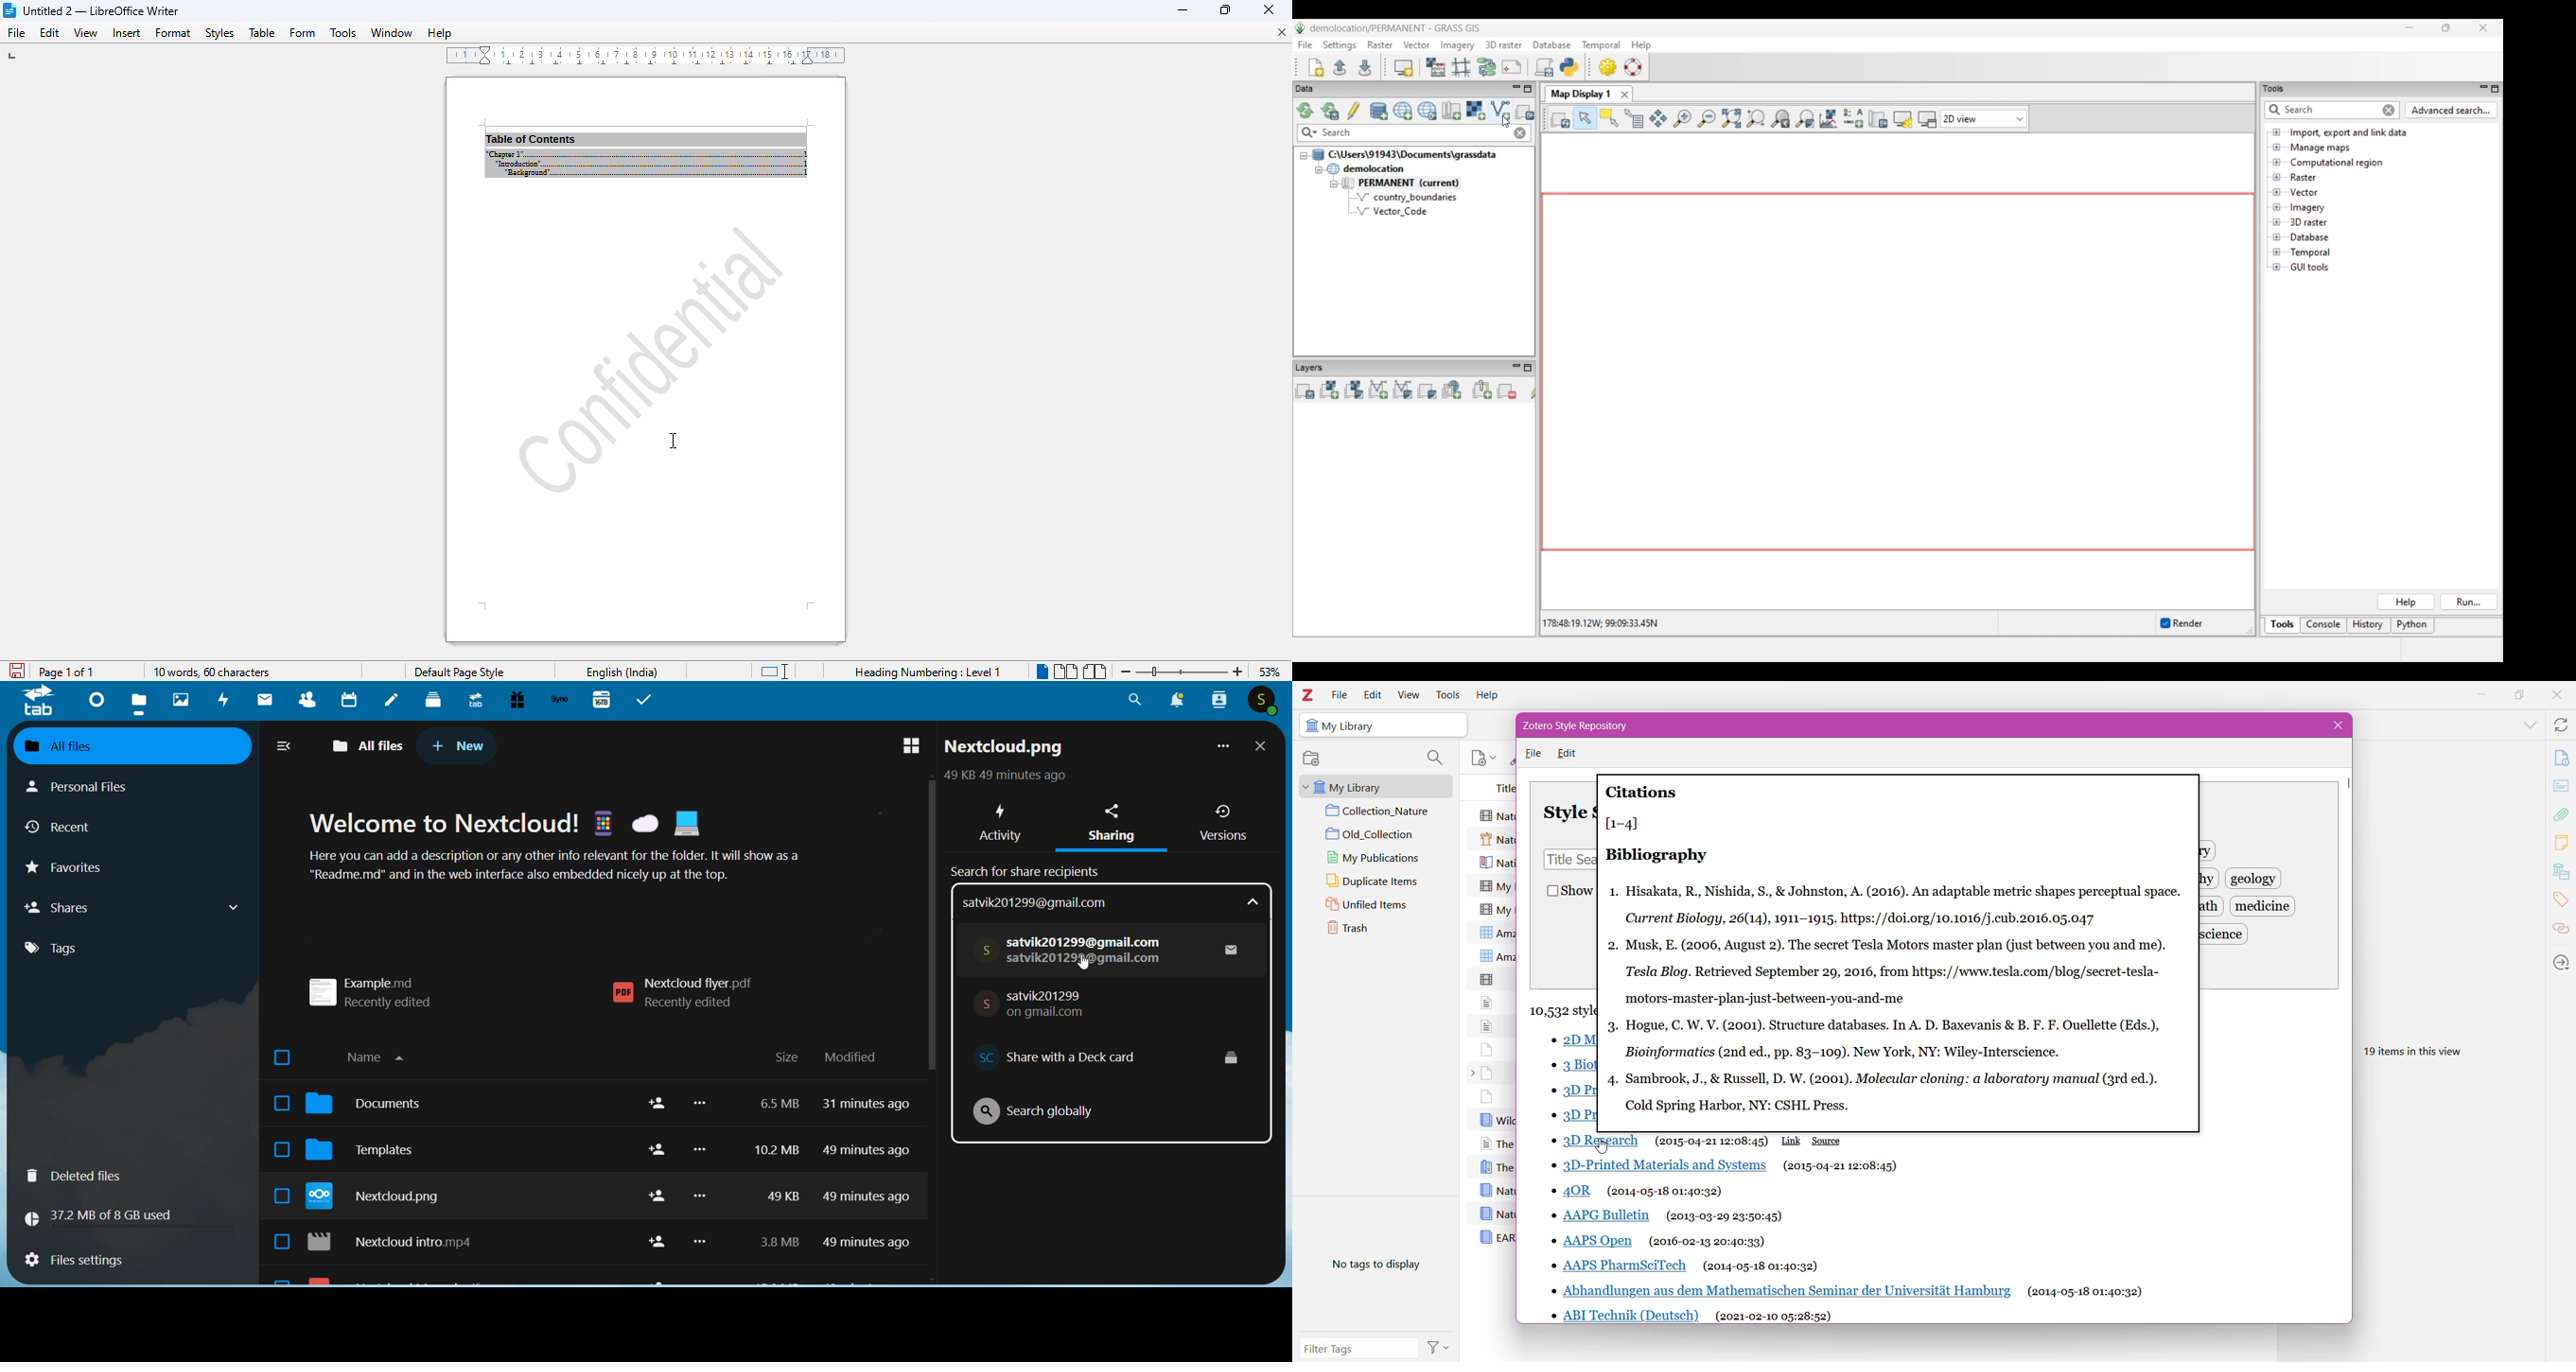 Image resolution: width=2576 pixels, height=1372 pixels. Describe the element at coordinates (1585, 726) in the screenshot. I see `Zotero Style Repository` at that location.